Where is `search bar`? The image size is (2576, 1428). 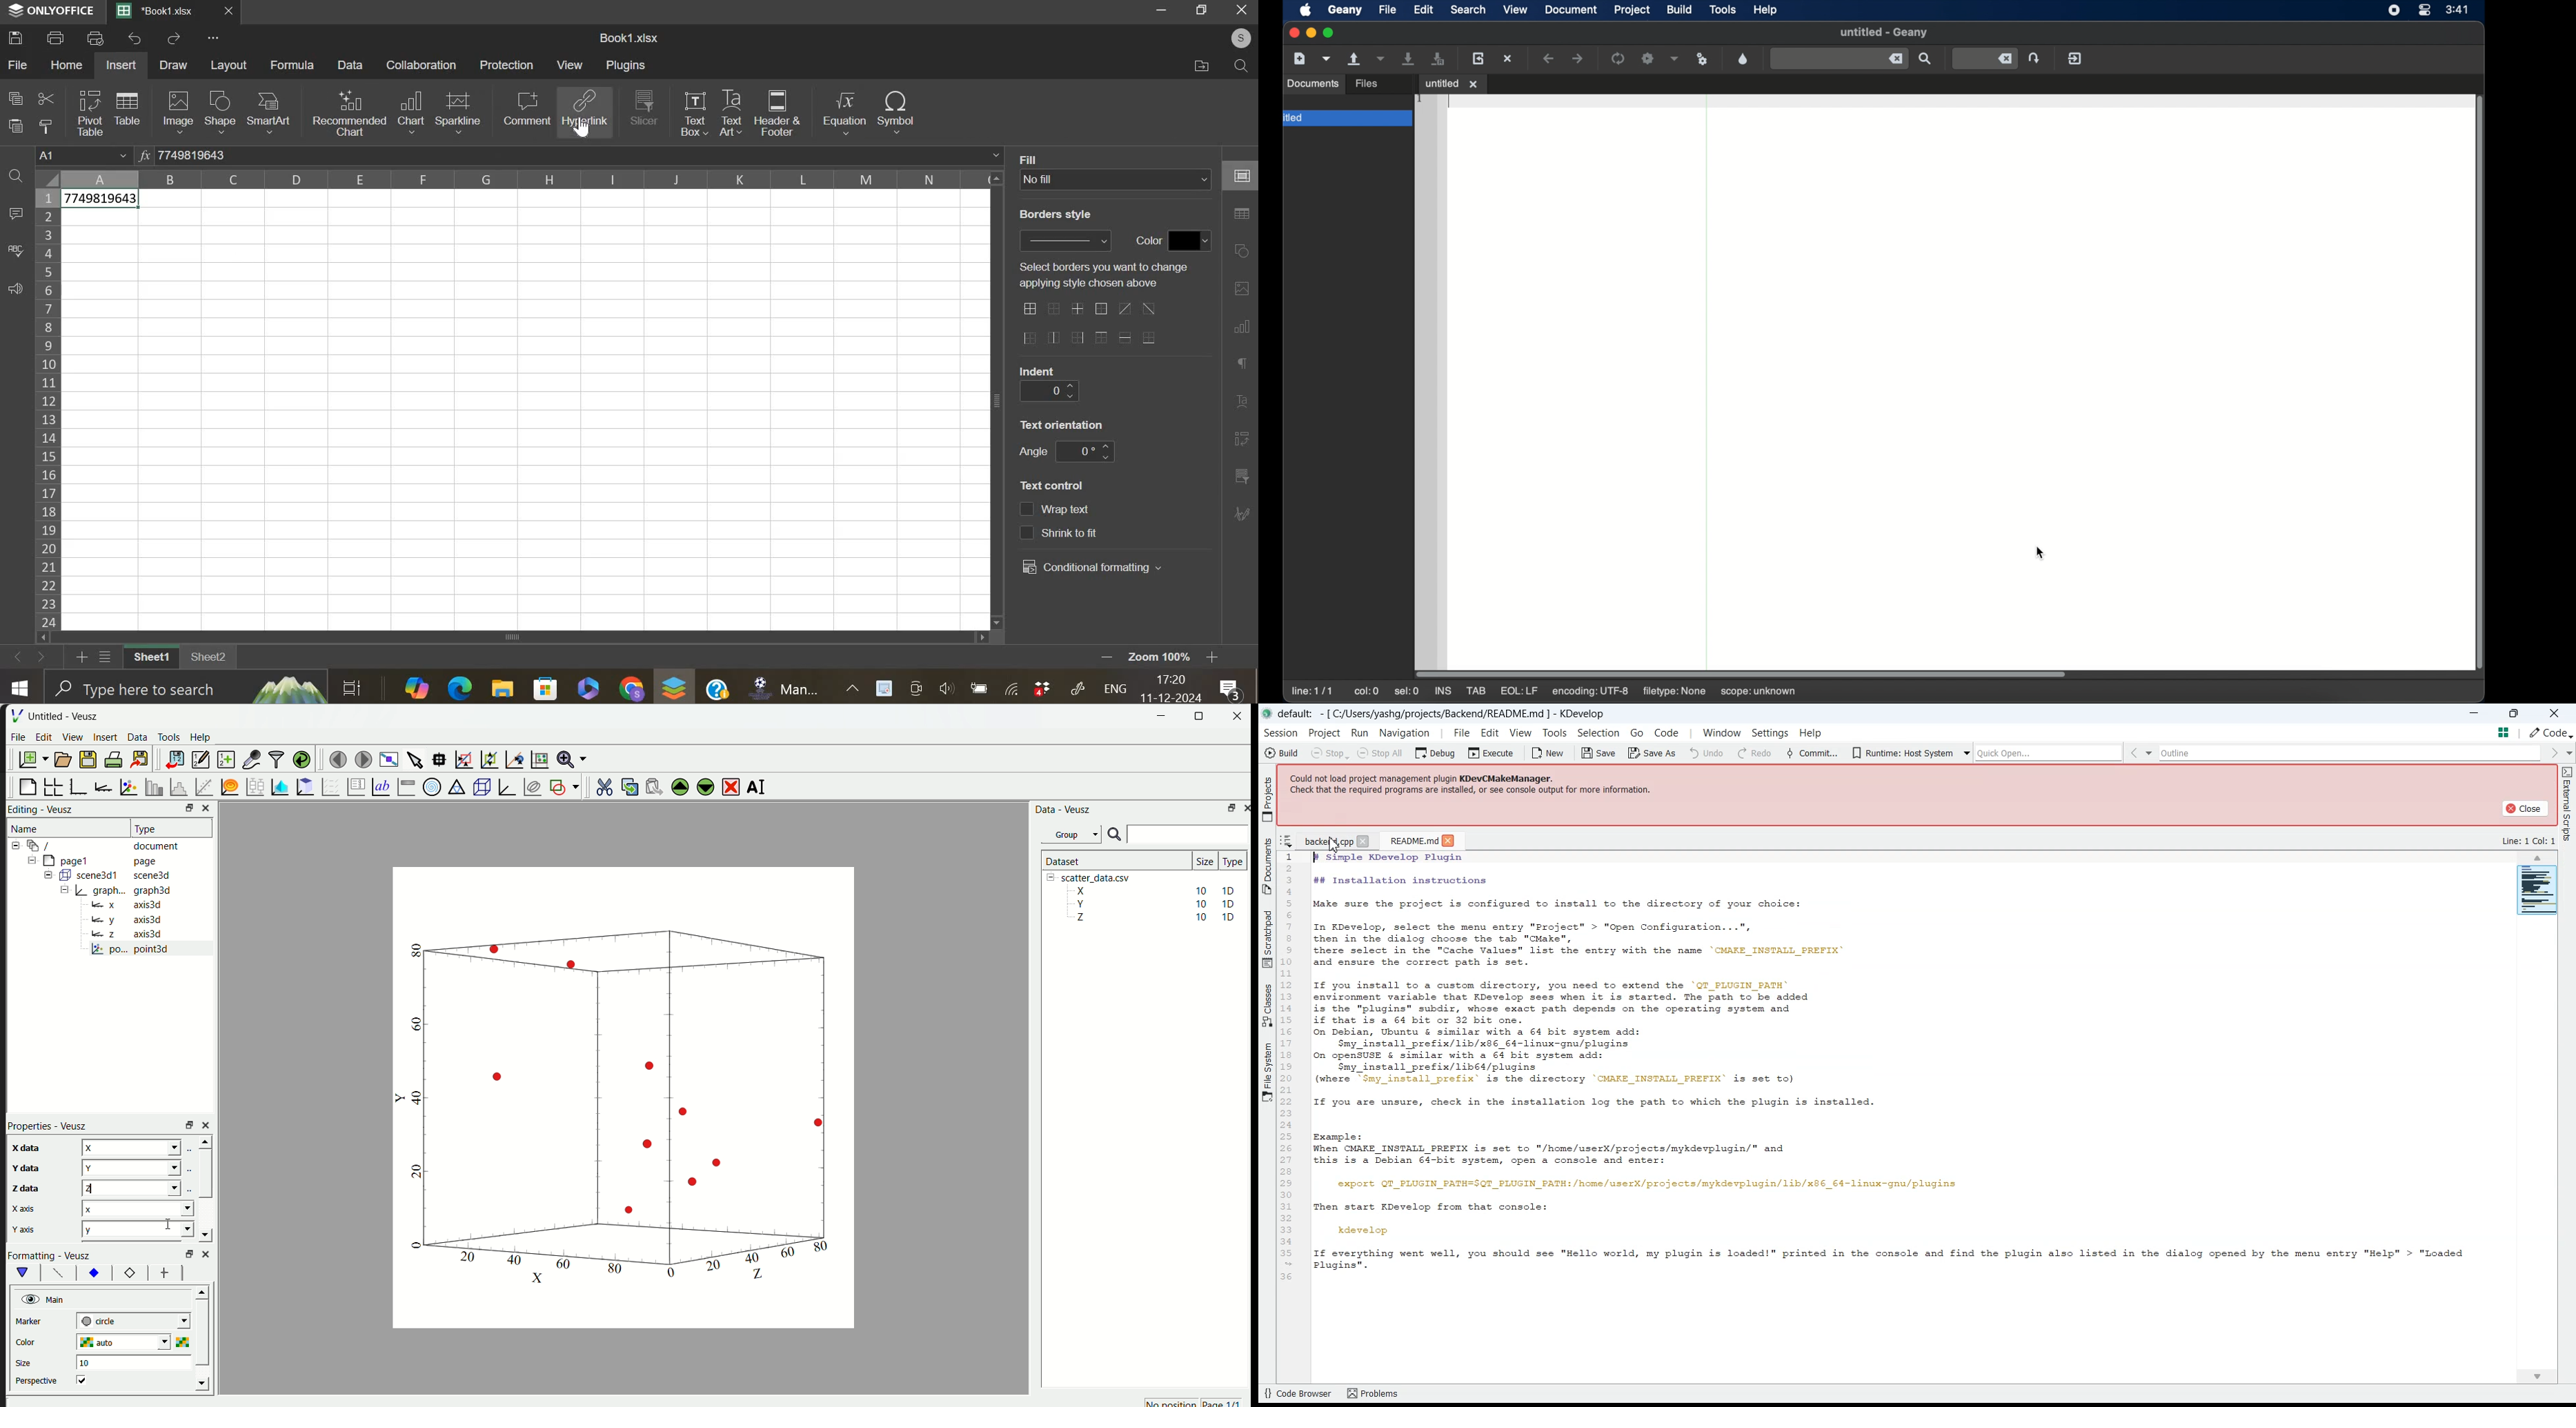 search bar is located at coordinates (1190, 834).